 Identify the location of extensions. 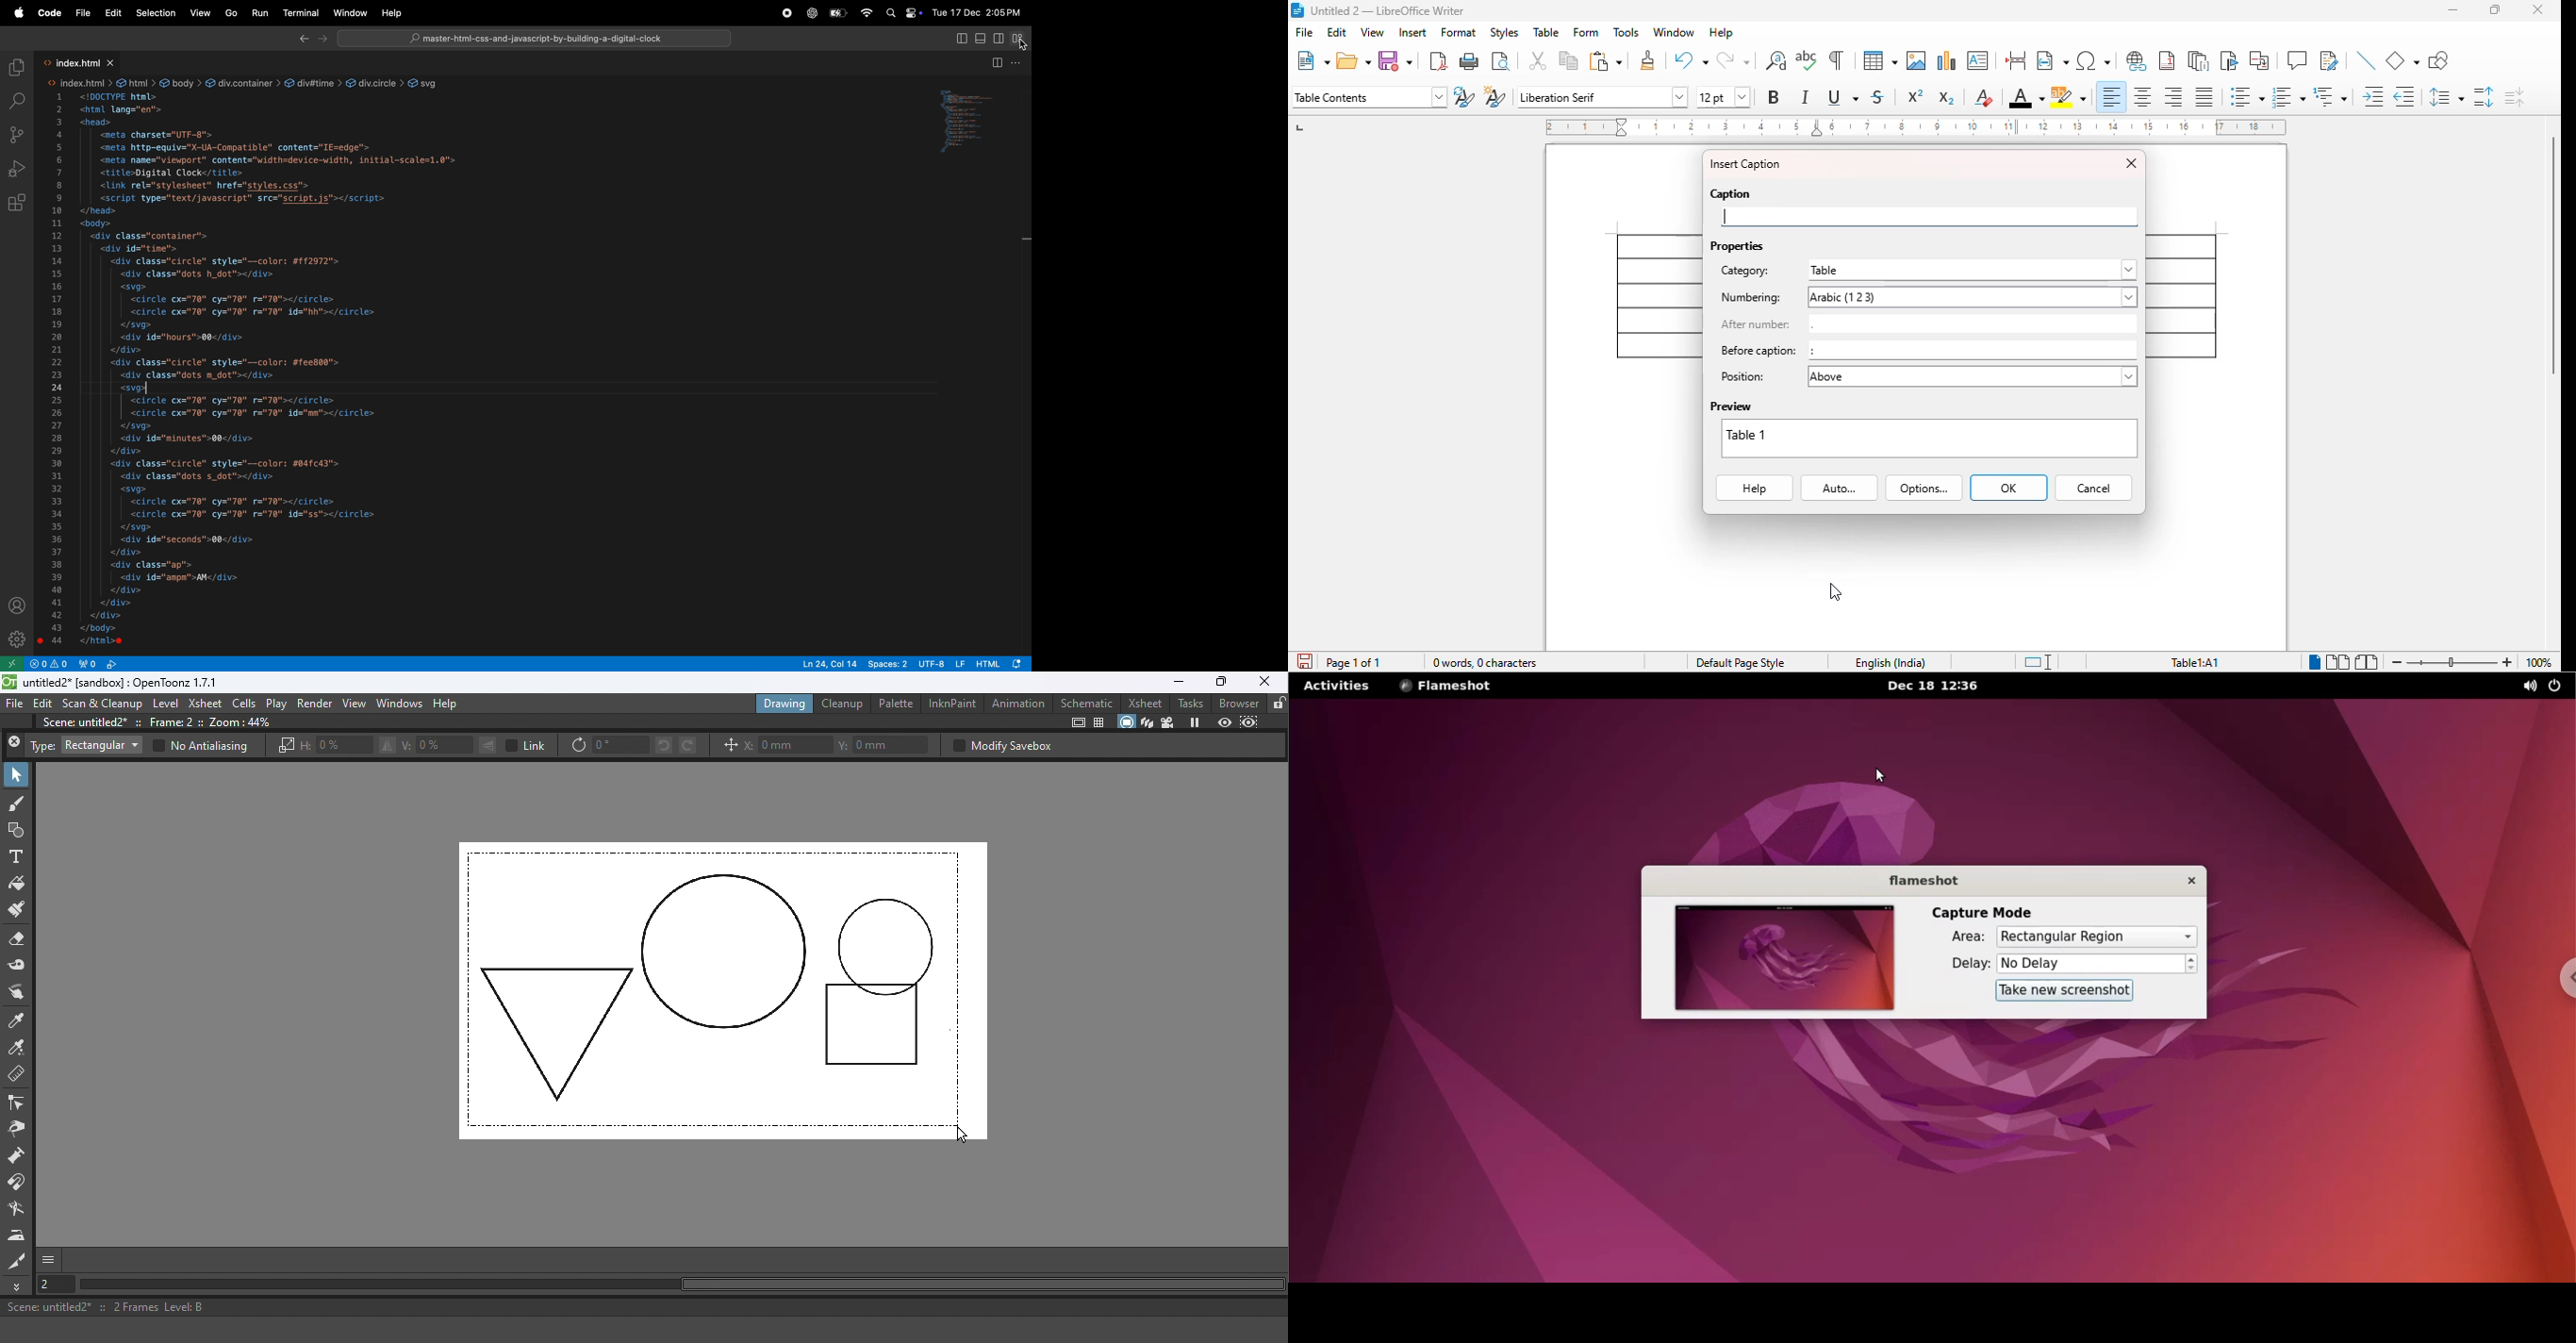
(18, 202).